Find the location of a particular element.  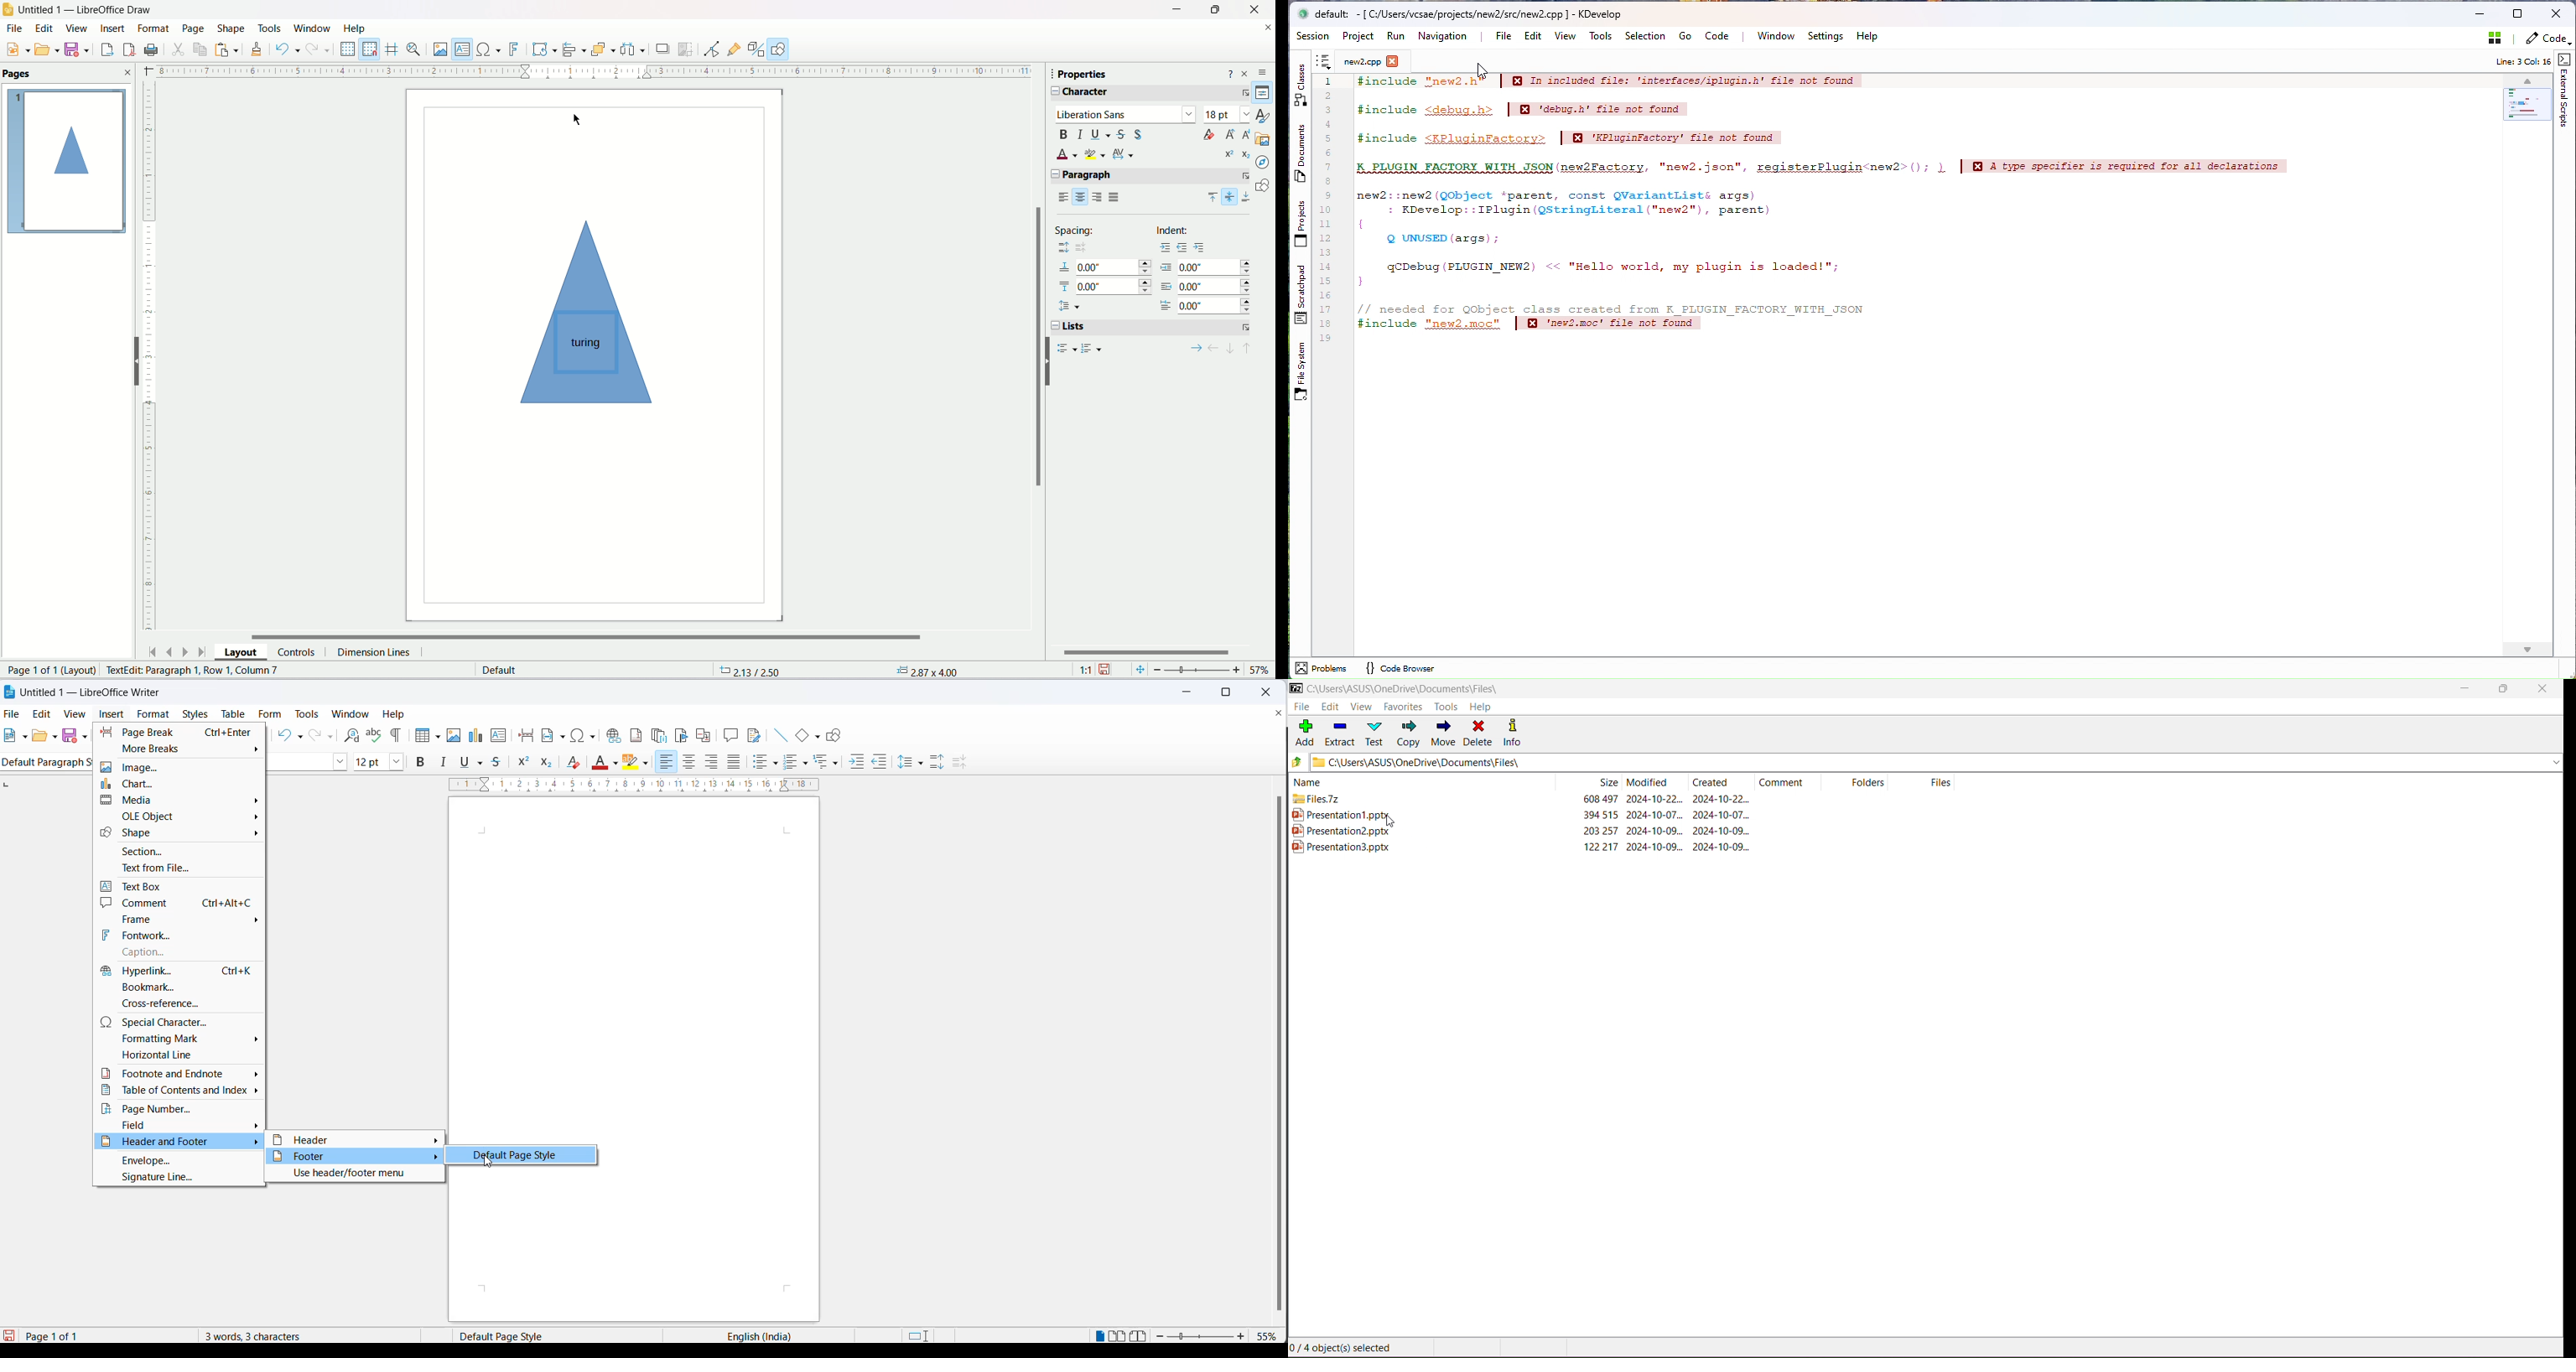

align center is located at coordinates (1081, 196).